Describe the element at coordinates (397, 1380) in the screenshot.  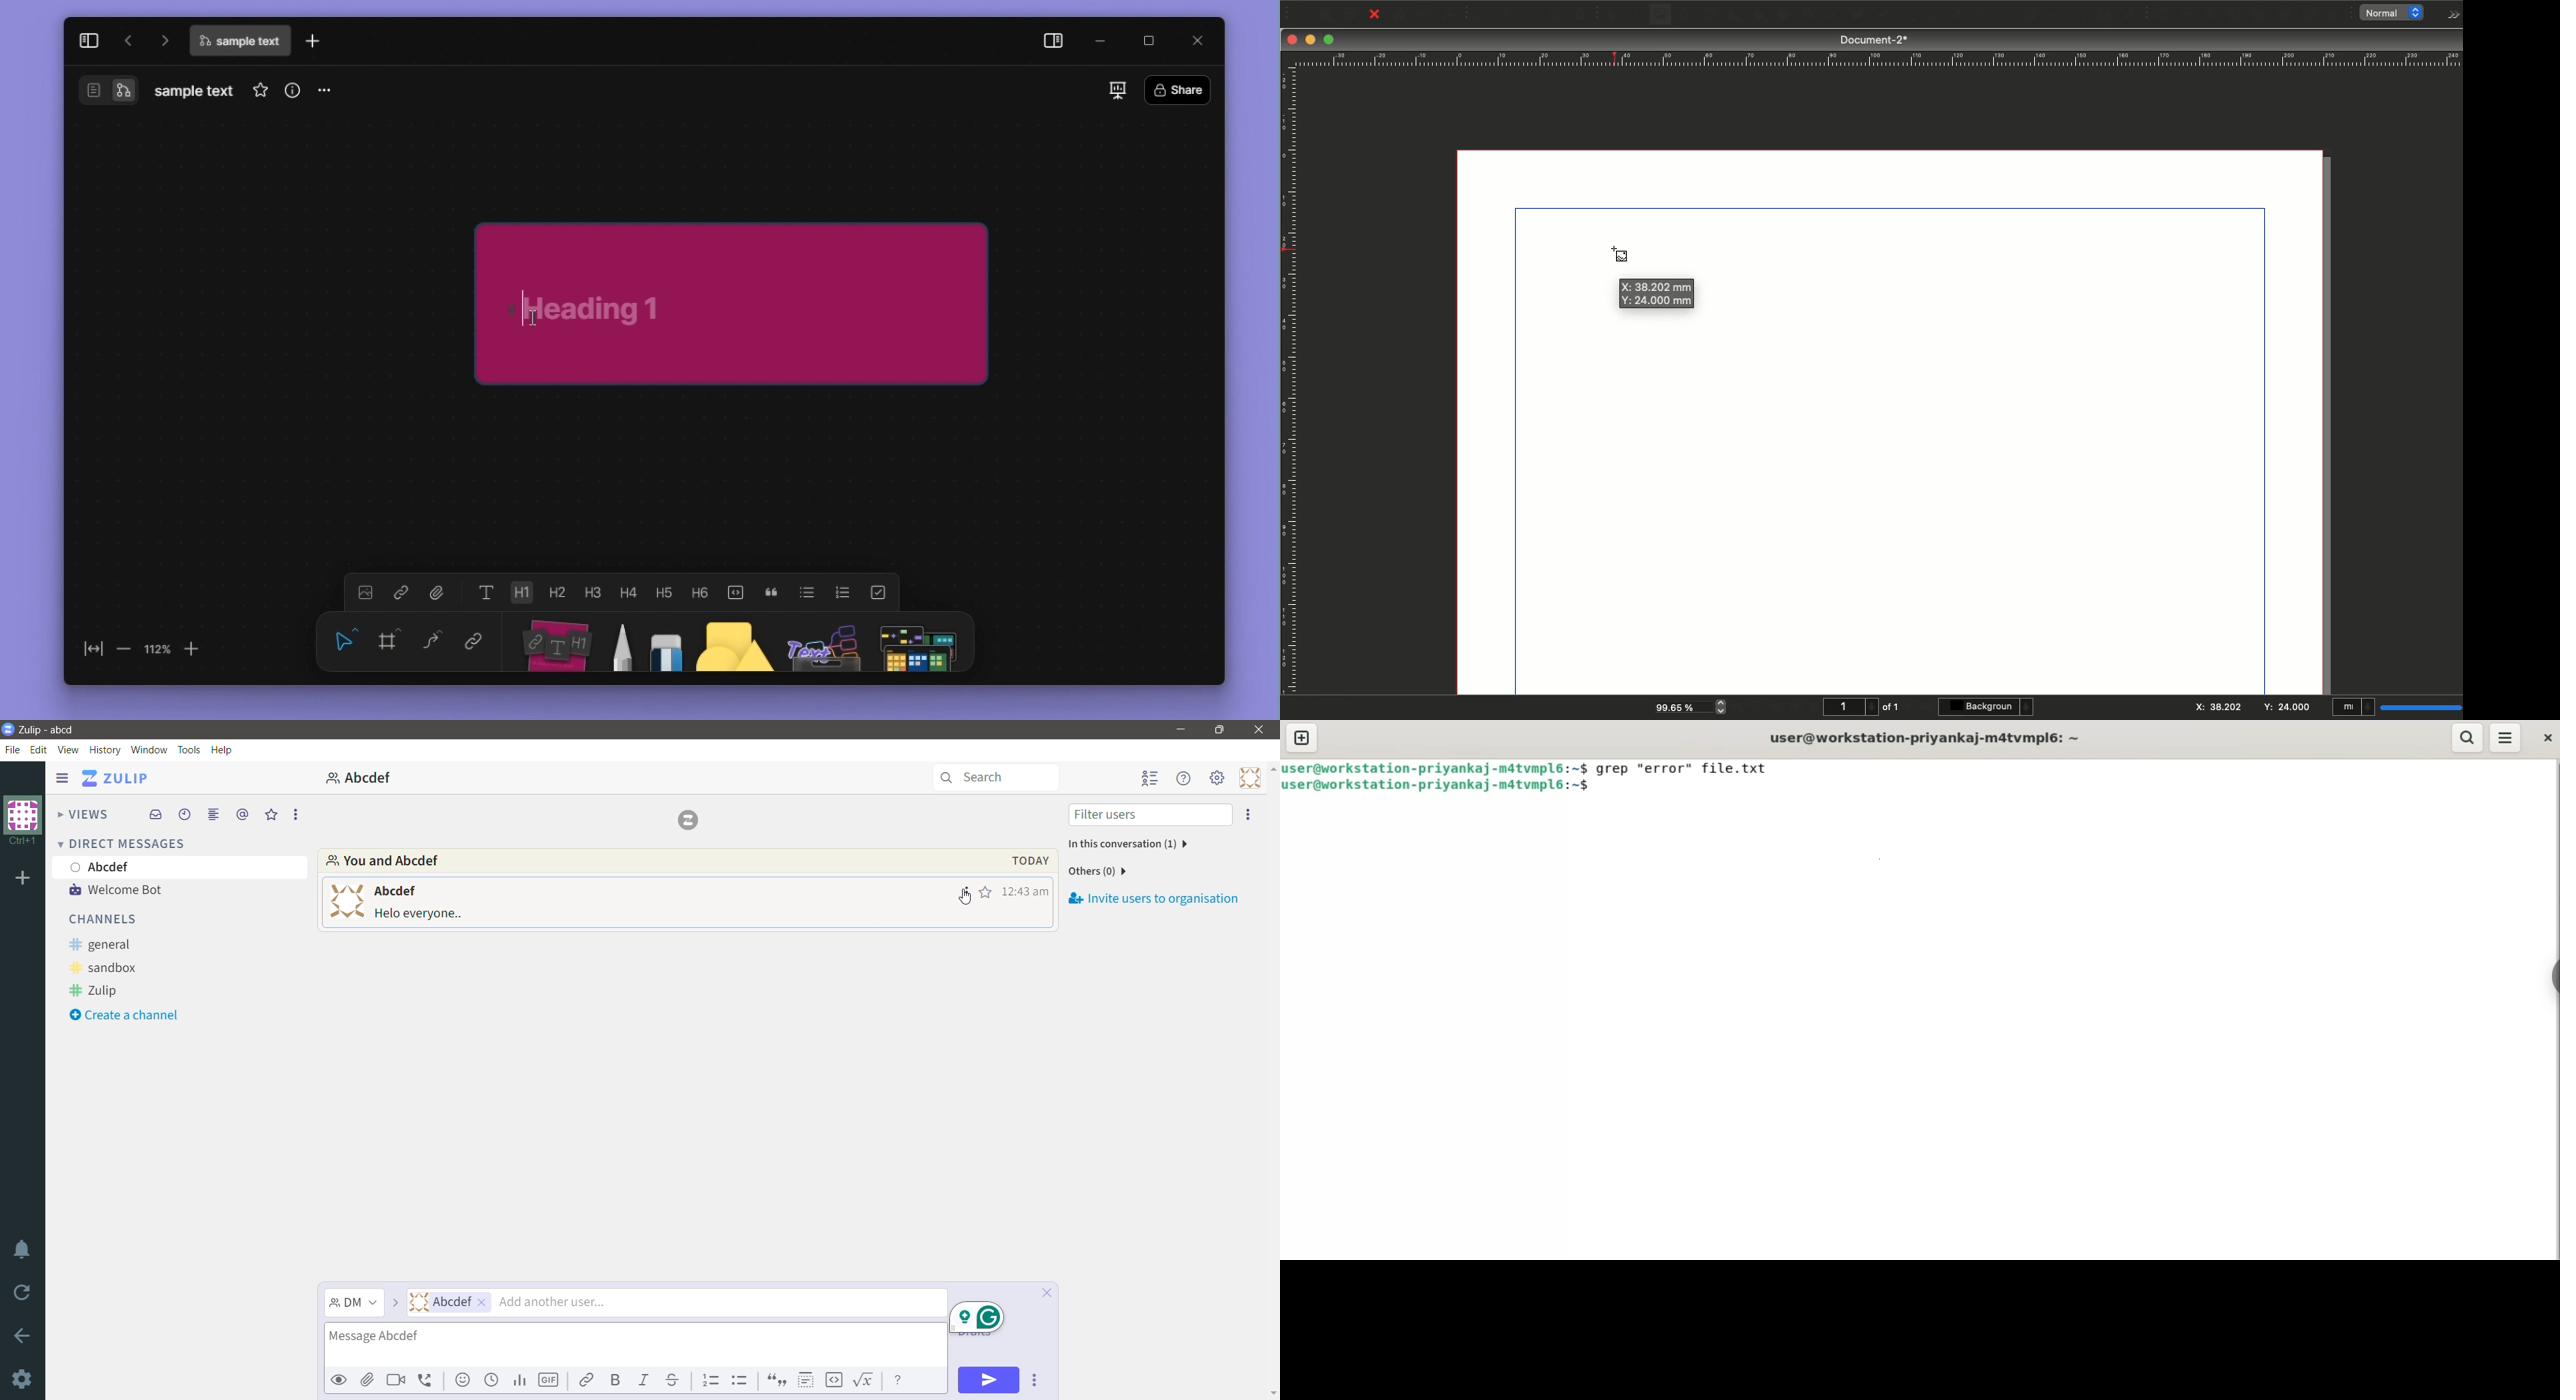
I see `Add video call` at that location.